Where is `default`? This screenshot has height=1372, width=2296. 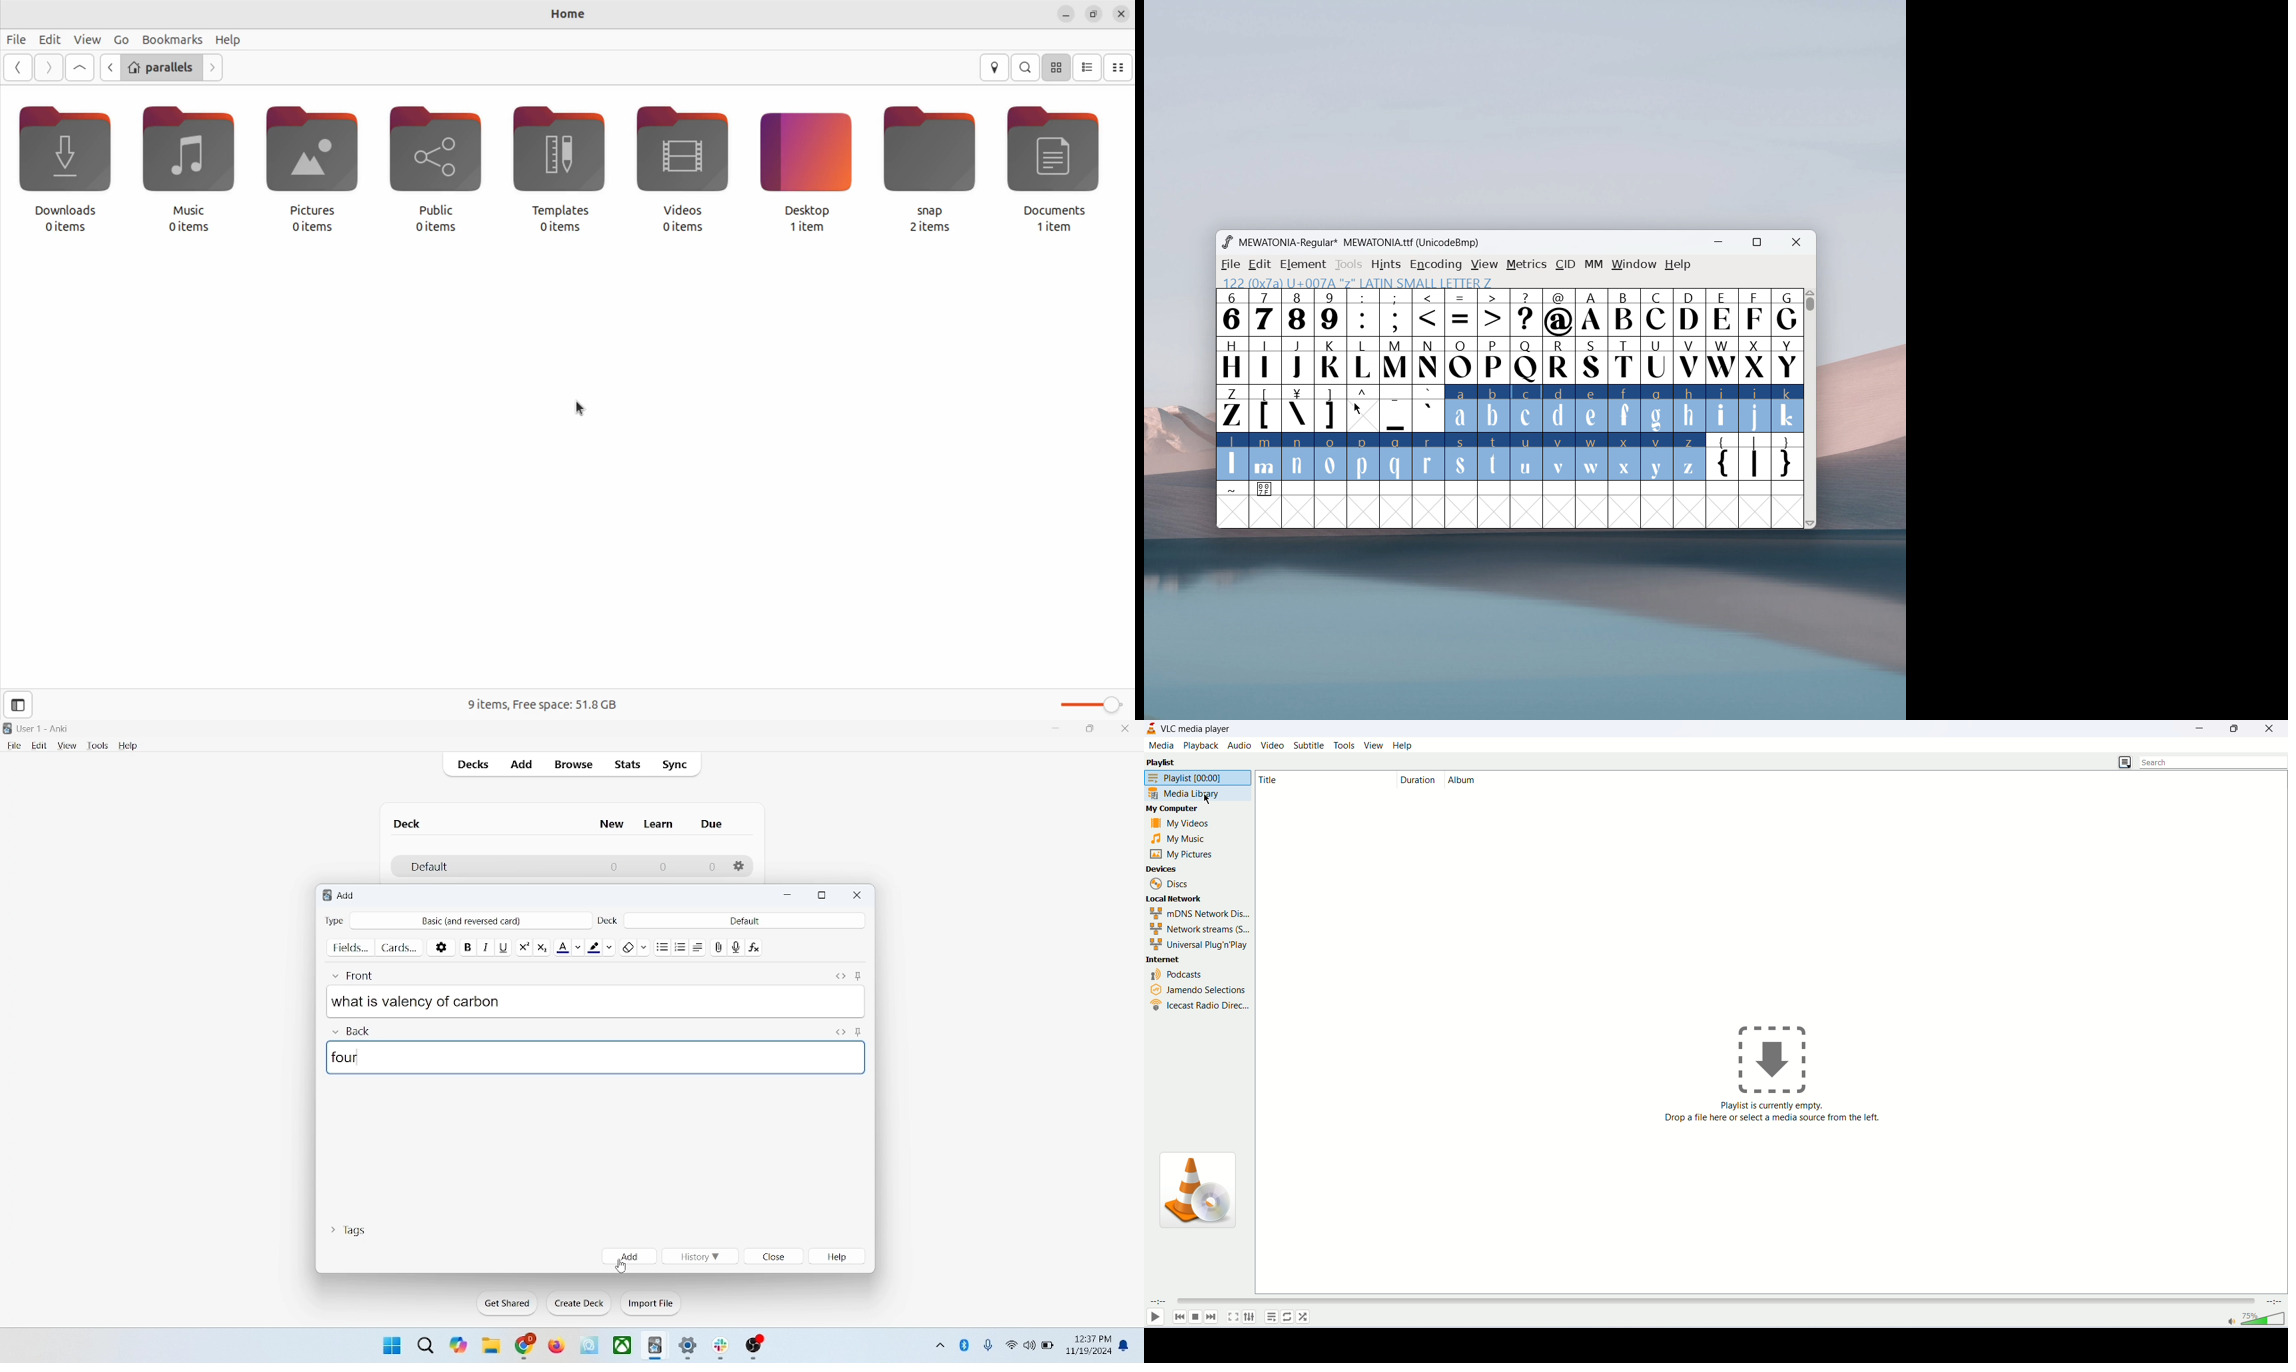
default is located at coordinates (428, 867).